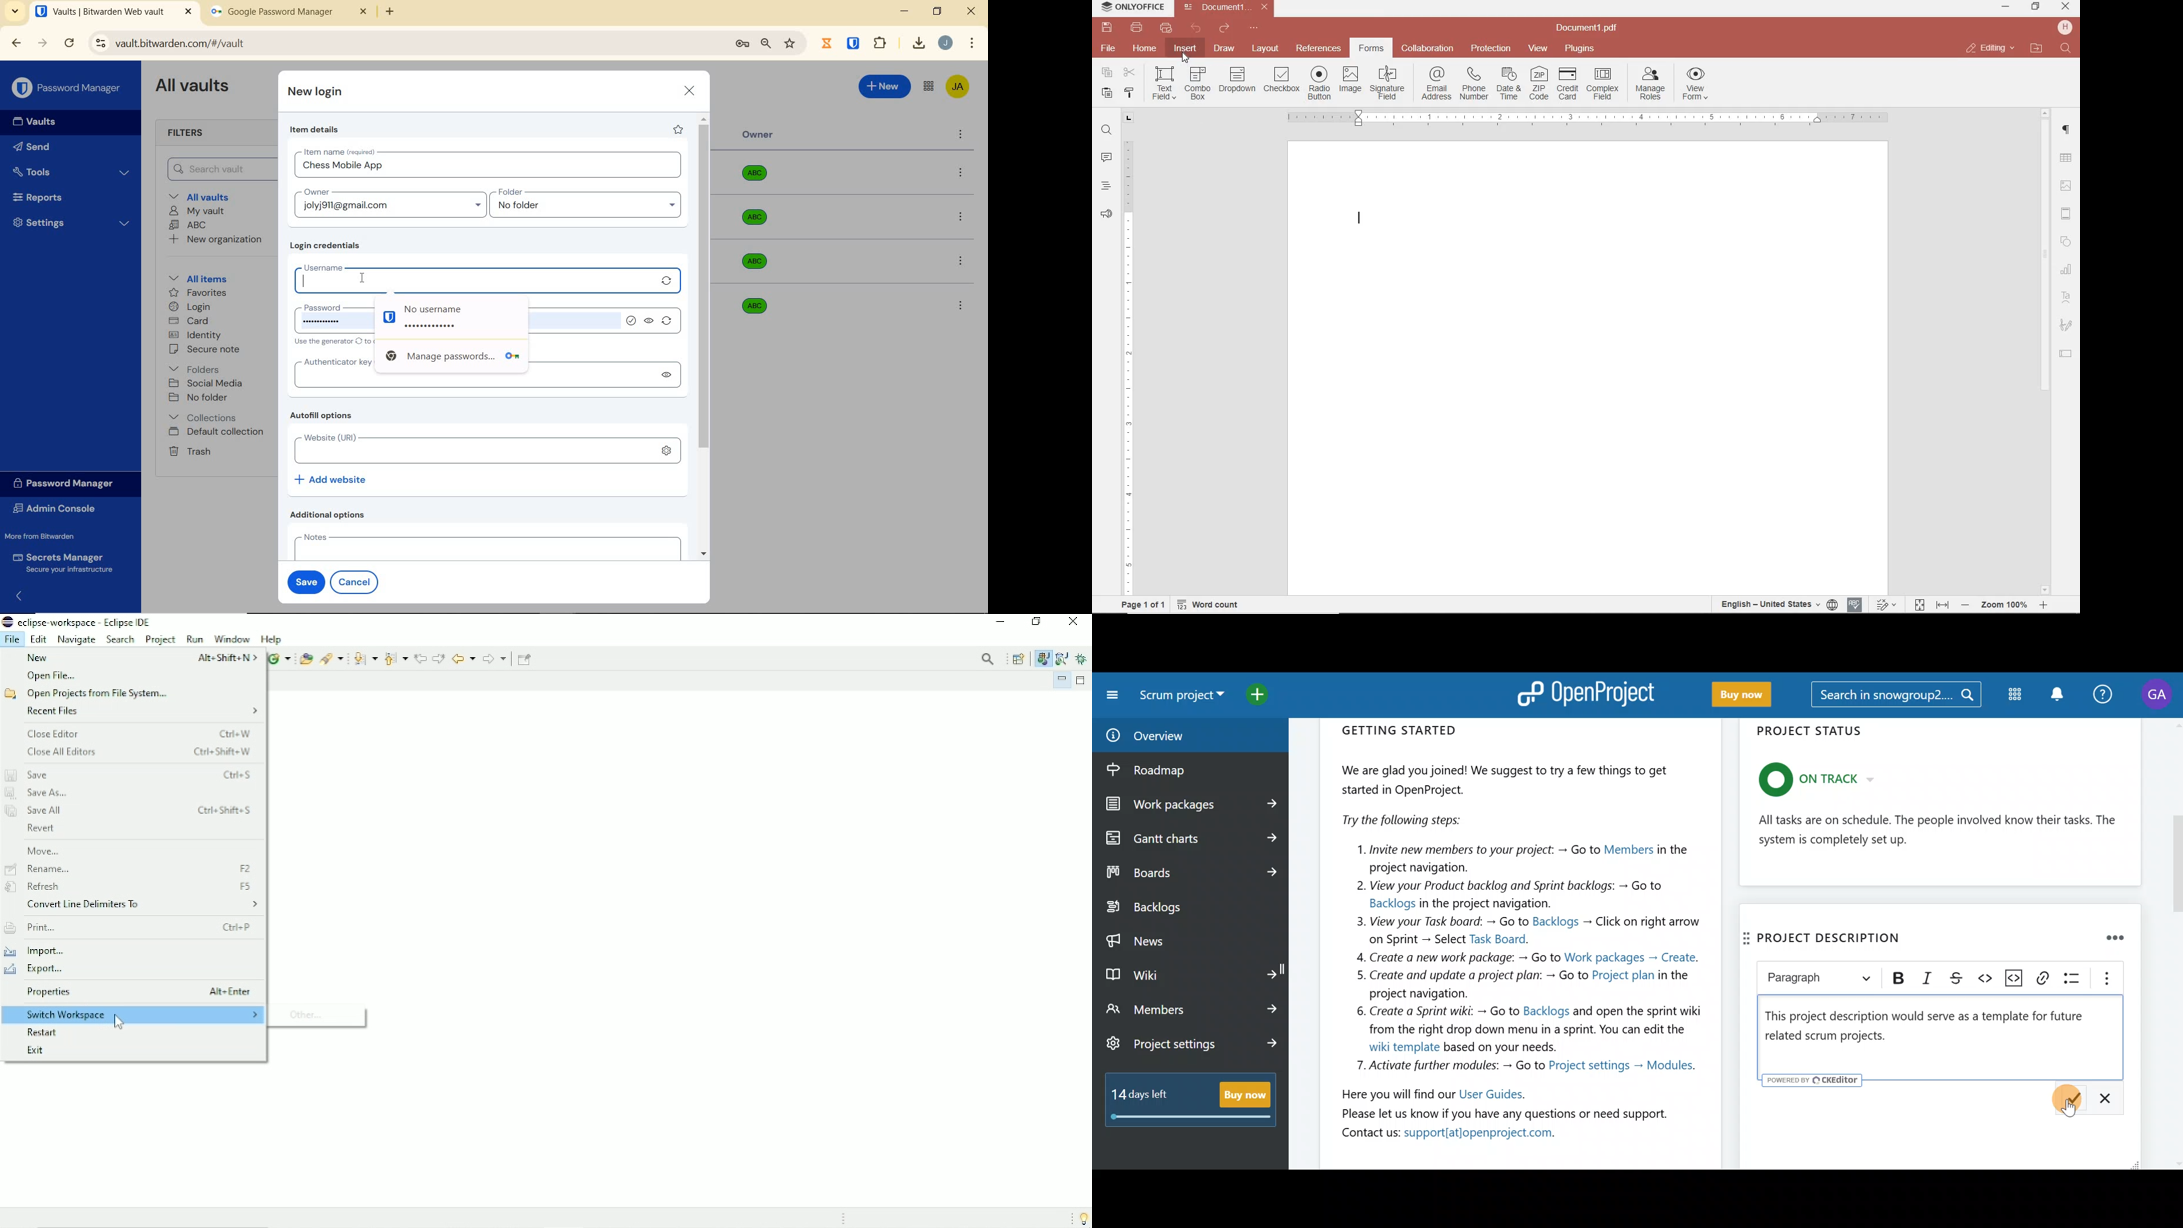  I want to click on save, so click(1106, 28).